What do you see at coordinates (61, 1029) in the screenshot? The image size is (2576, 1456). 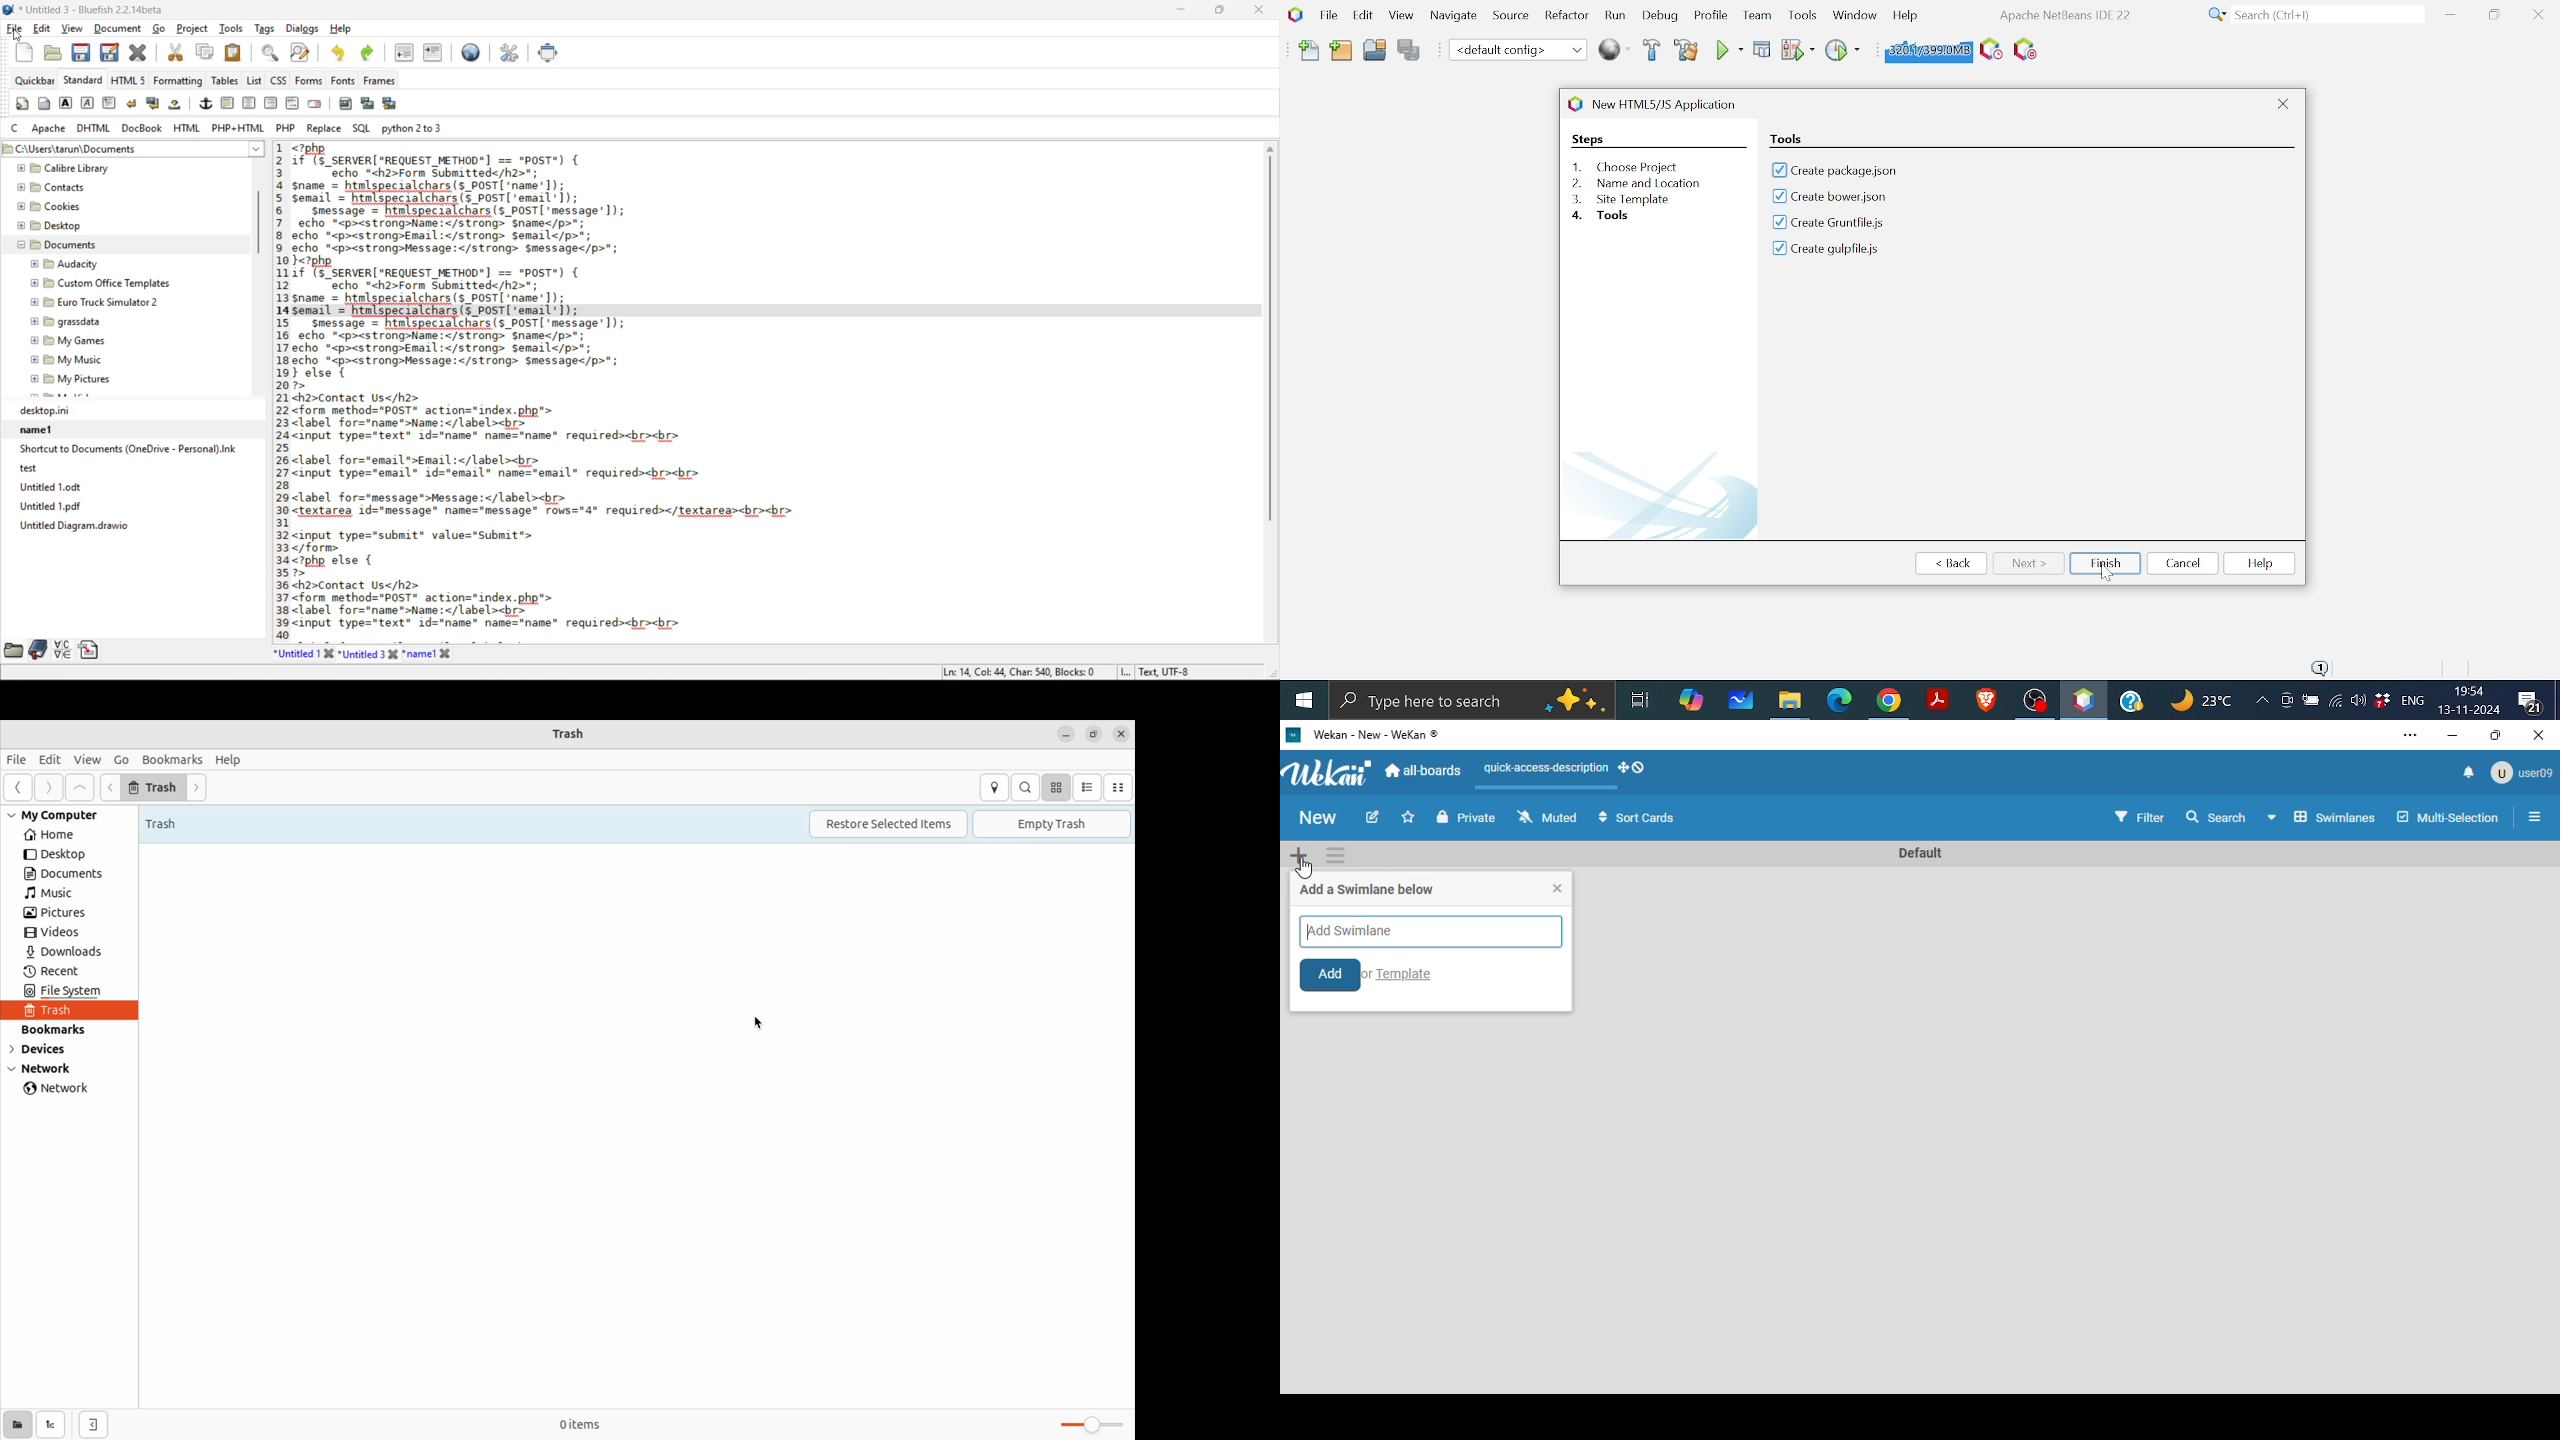 I see `bookmarks` at bounding box center [61, 1029].